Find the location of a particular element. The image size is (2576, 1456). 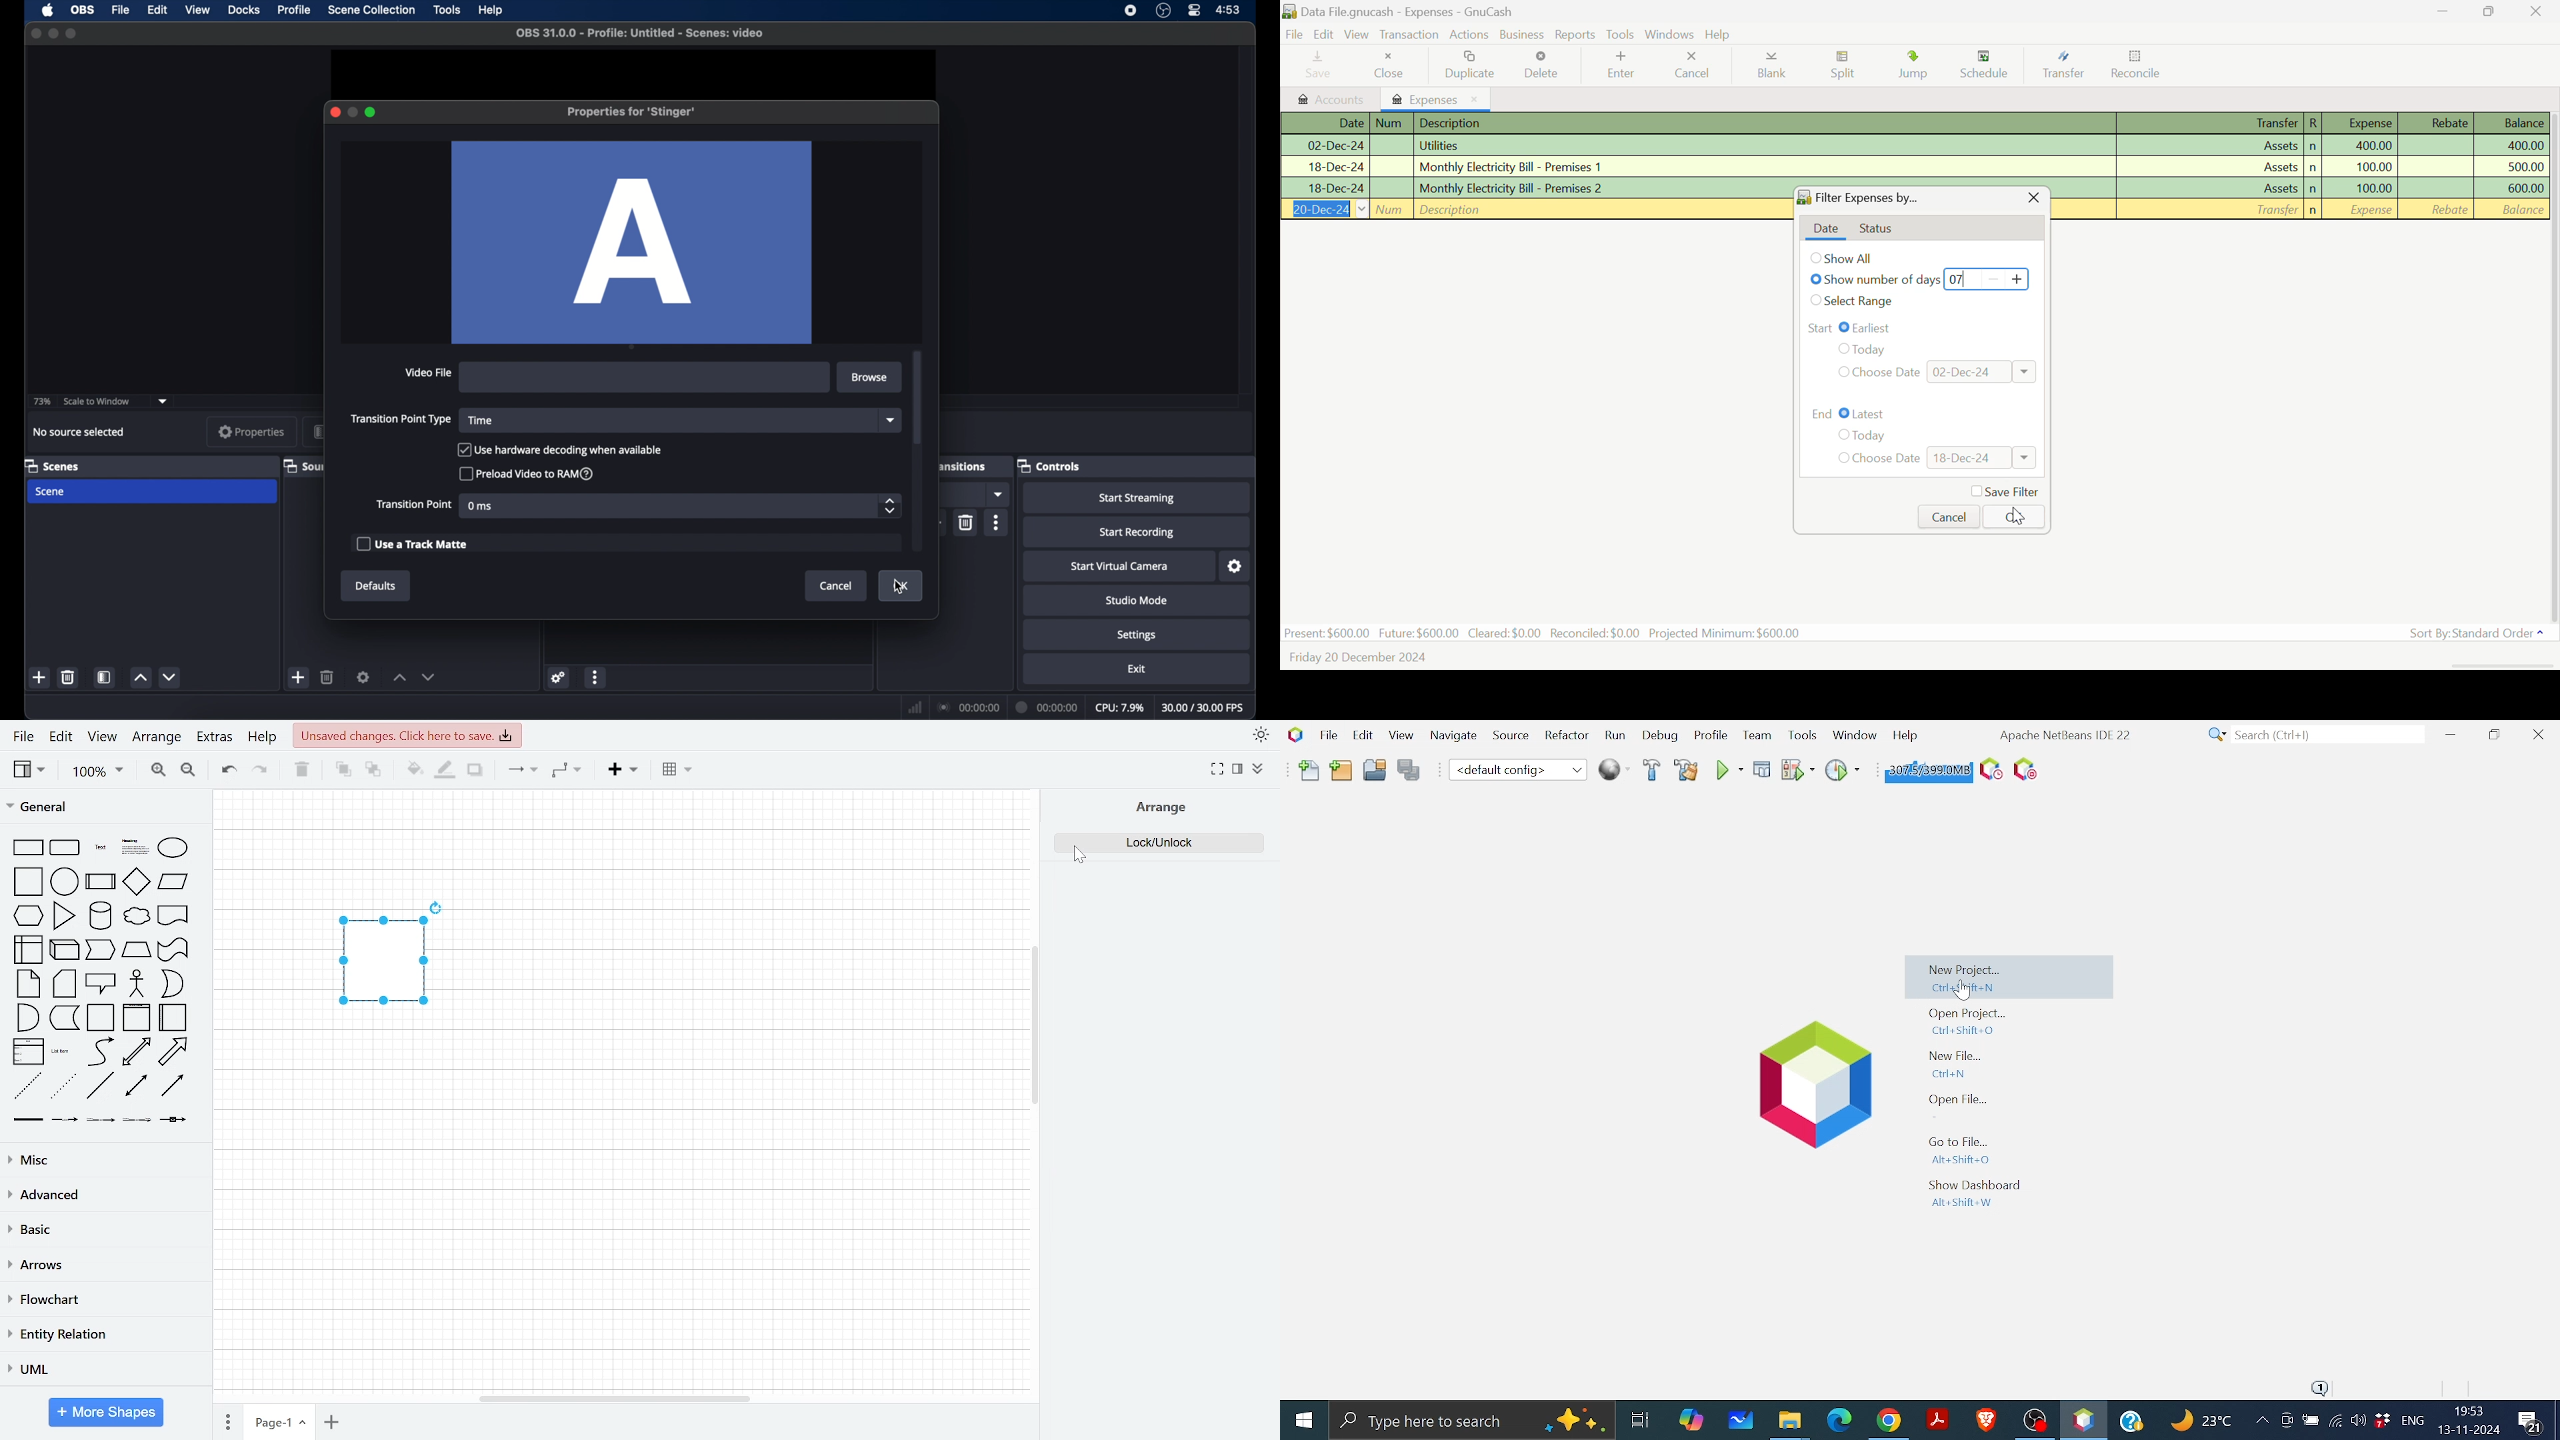

no source selected is located at coordinates (77, 431).